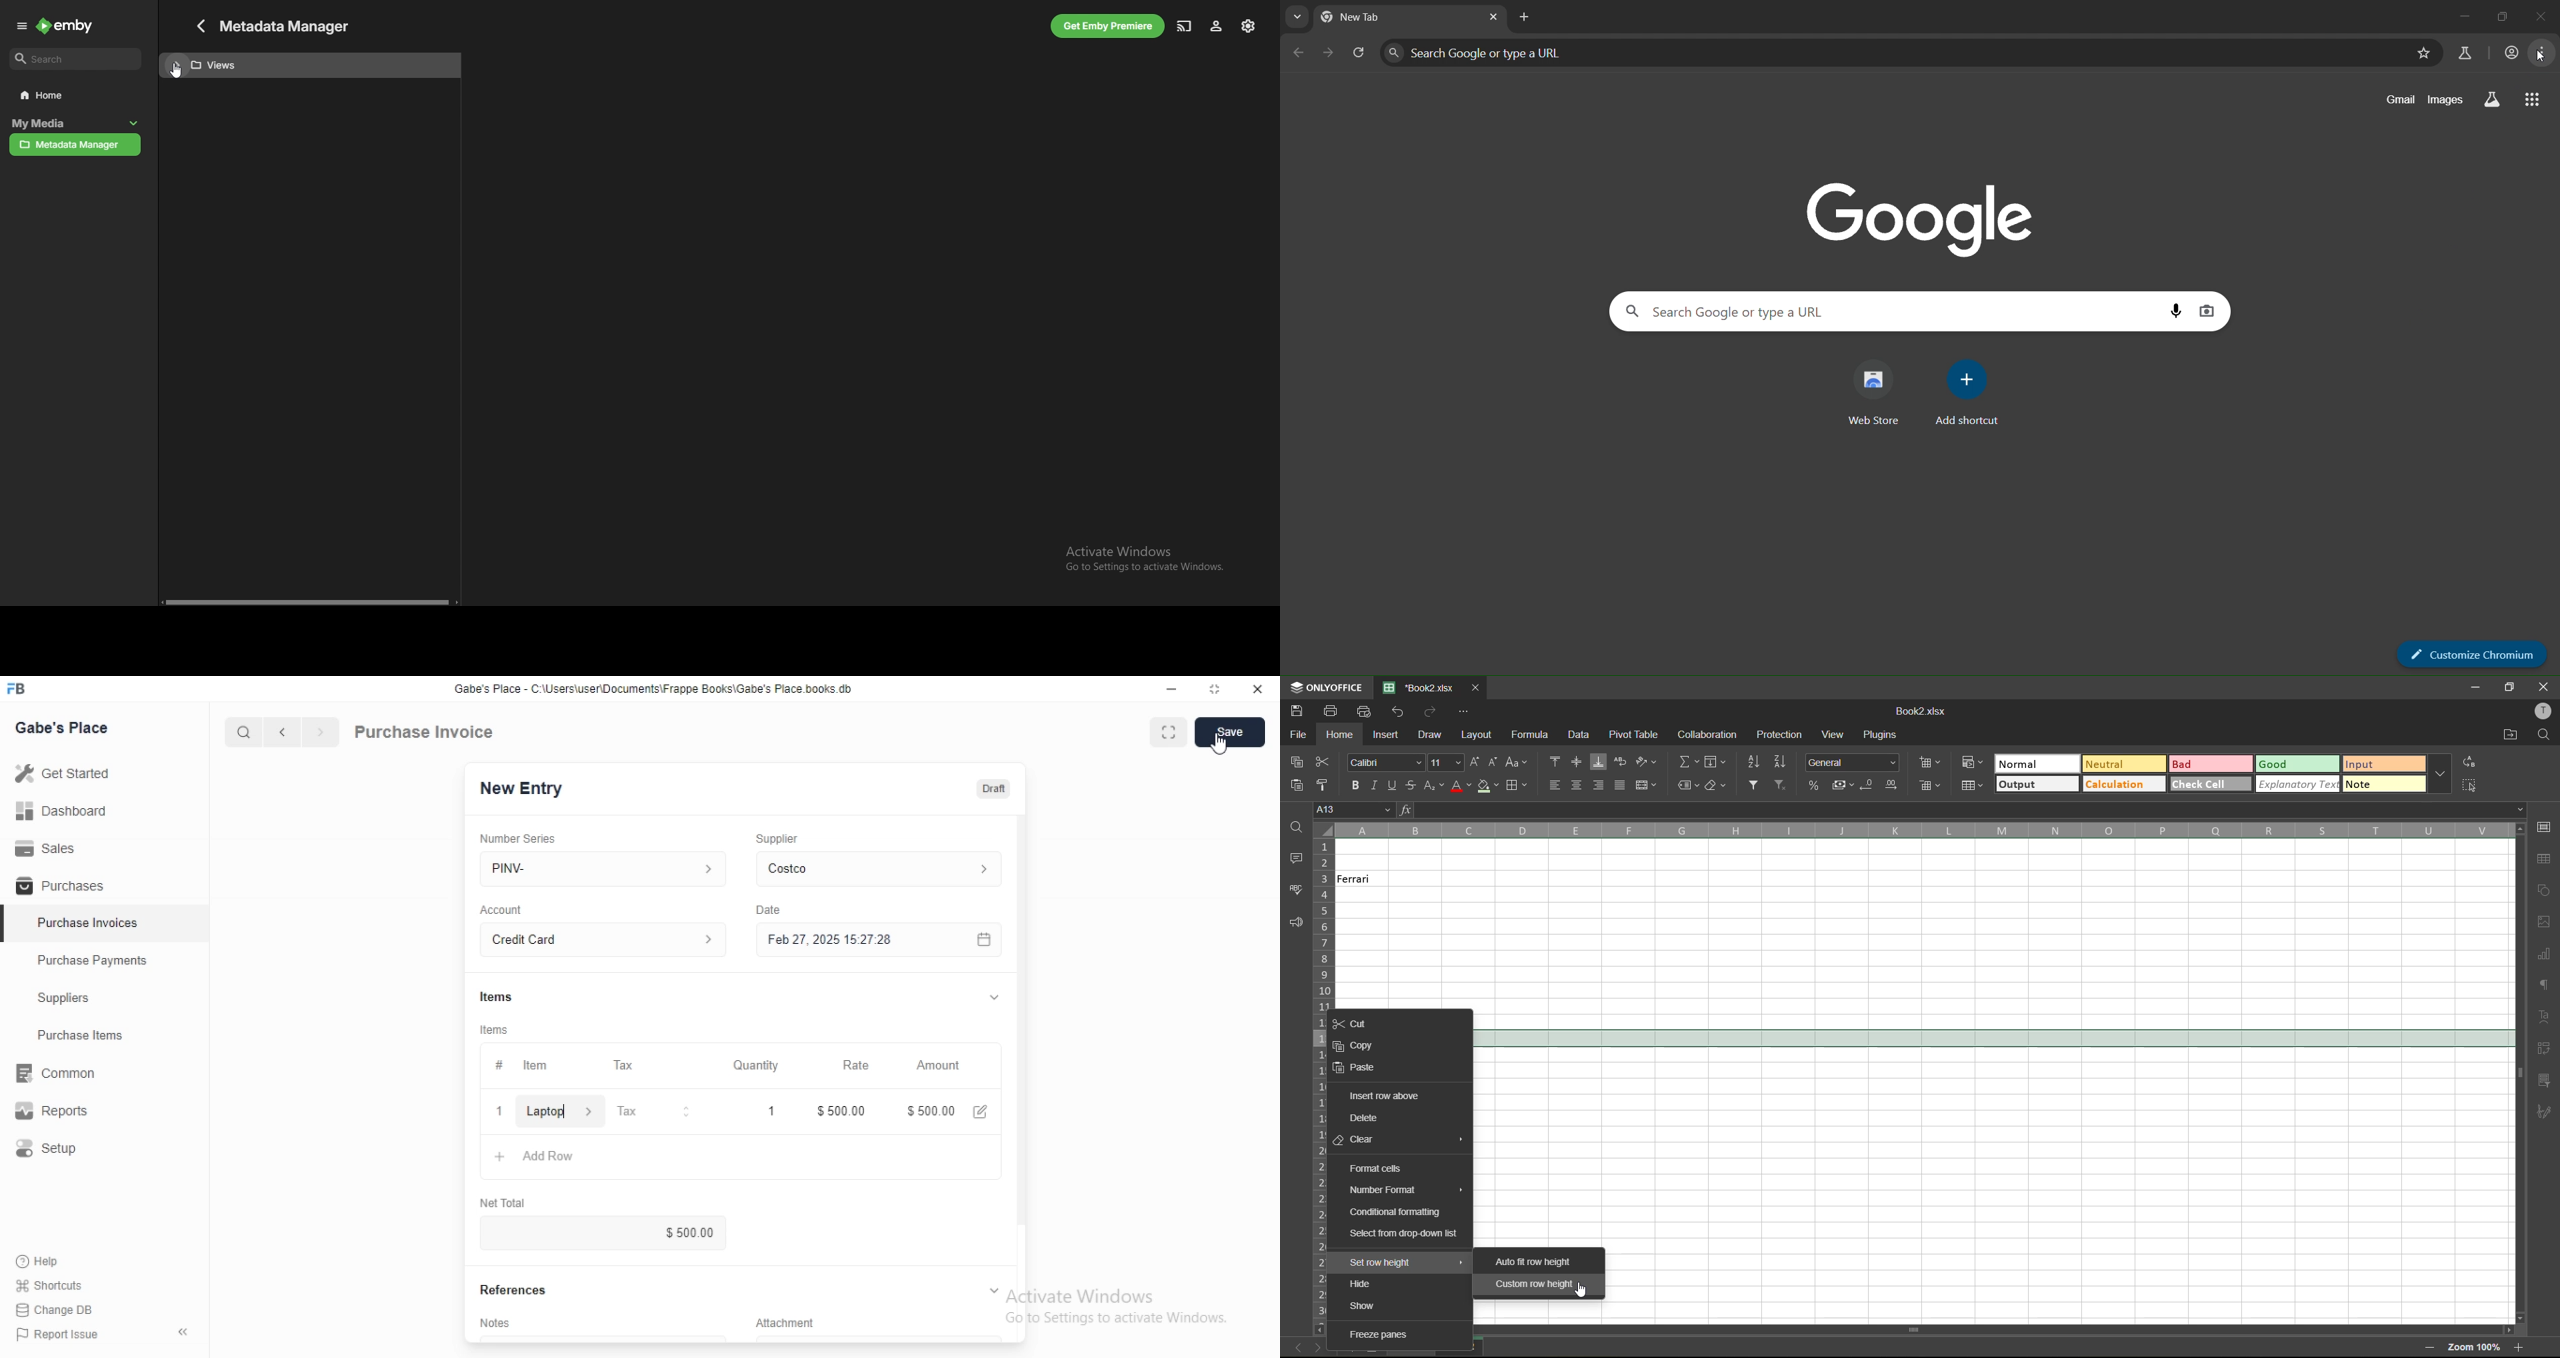 The width and height of the screenshot is (2576, 1372). I want to click on search panel, so click(1897, 54).